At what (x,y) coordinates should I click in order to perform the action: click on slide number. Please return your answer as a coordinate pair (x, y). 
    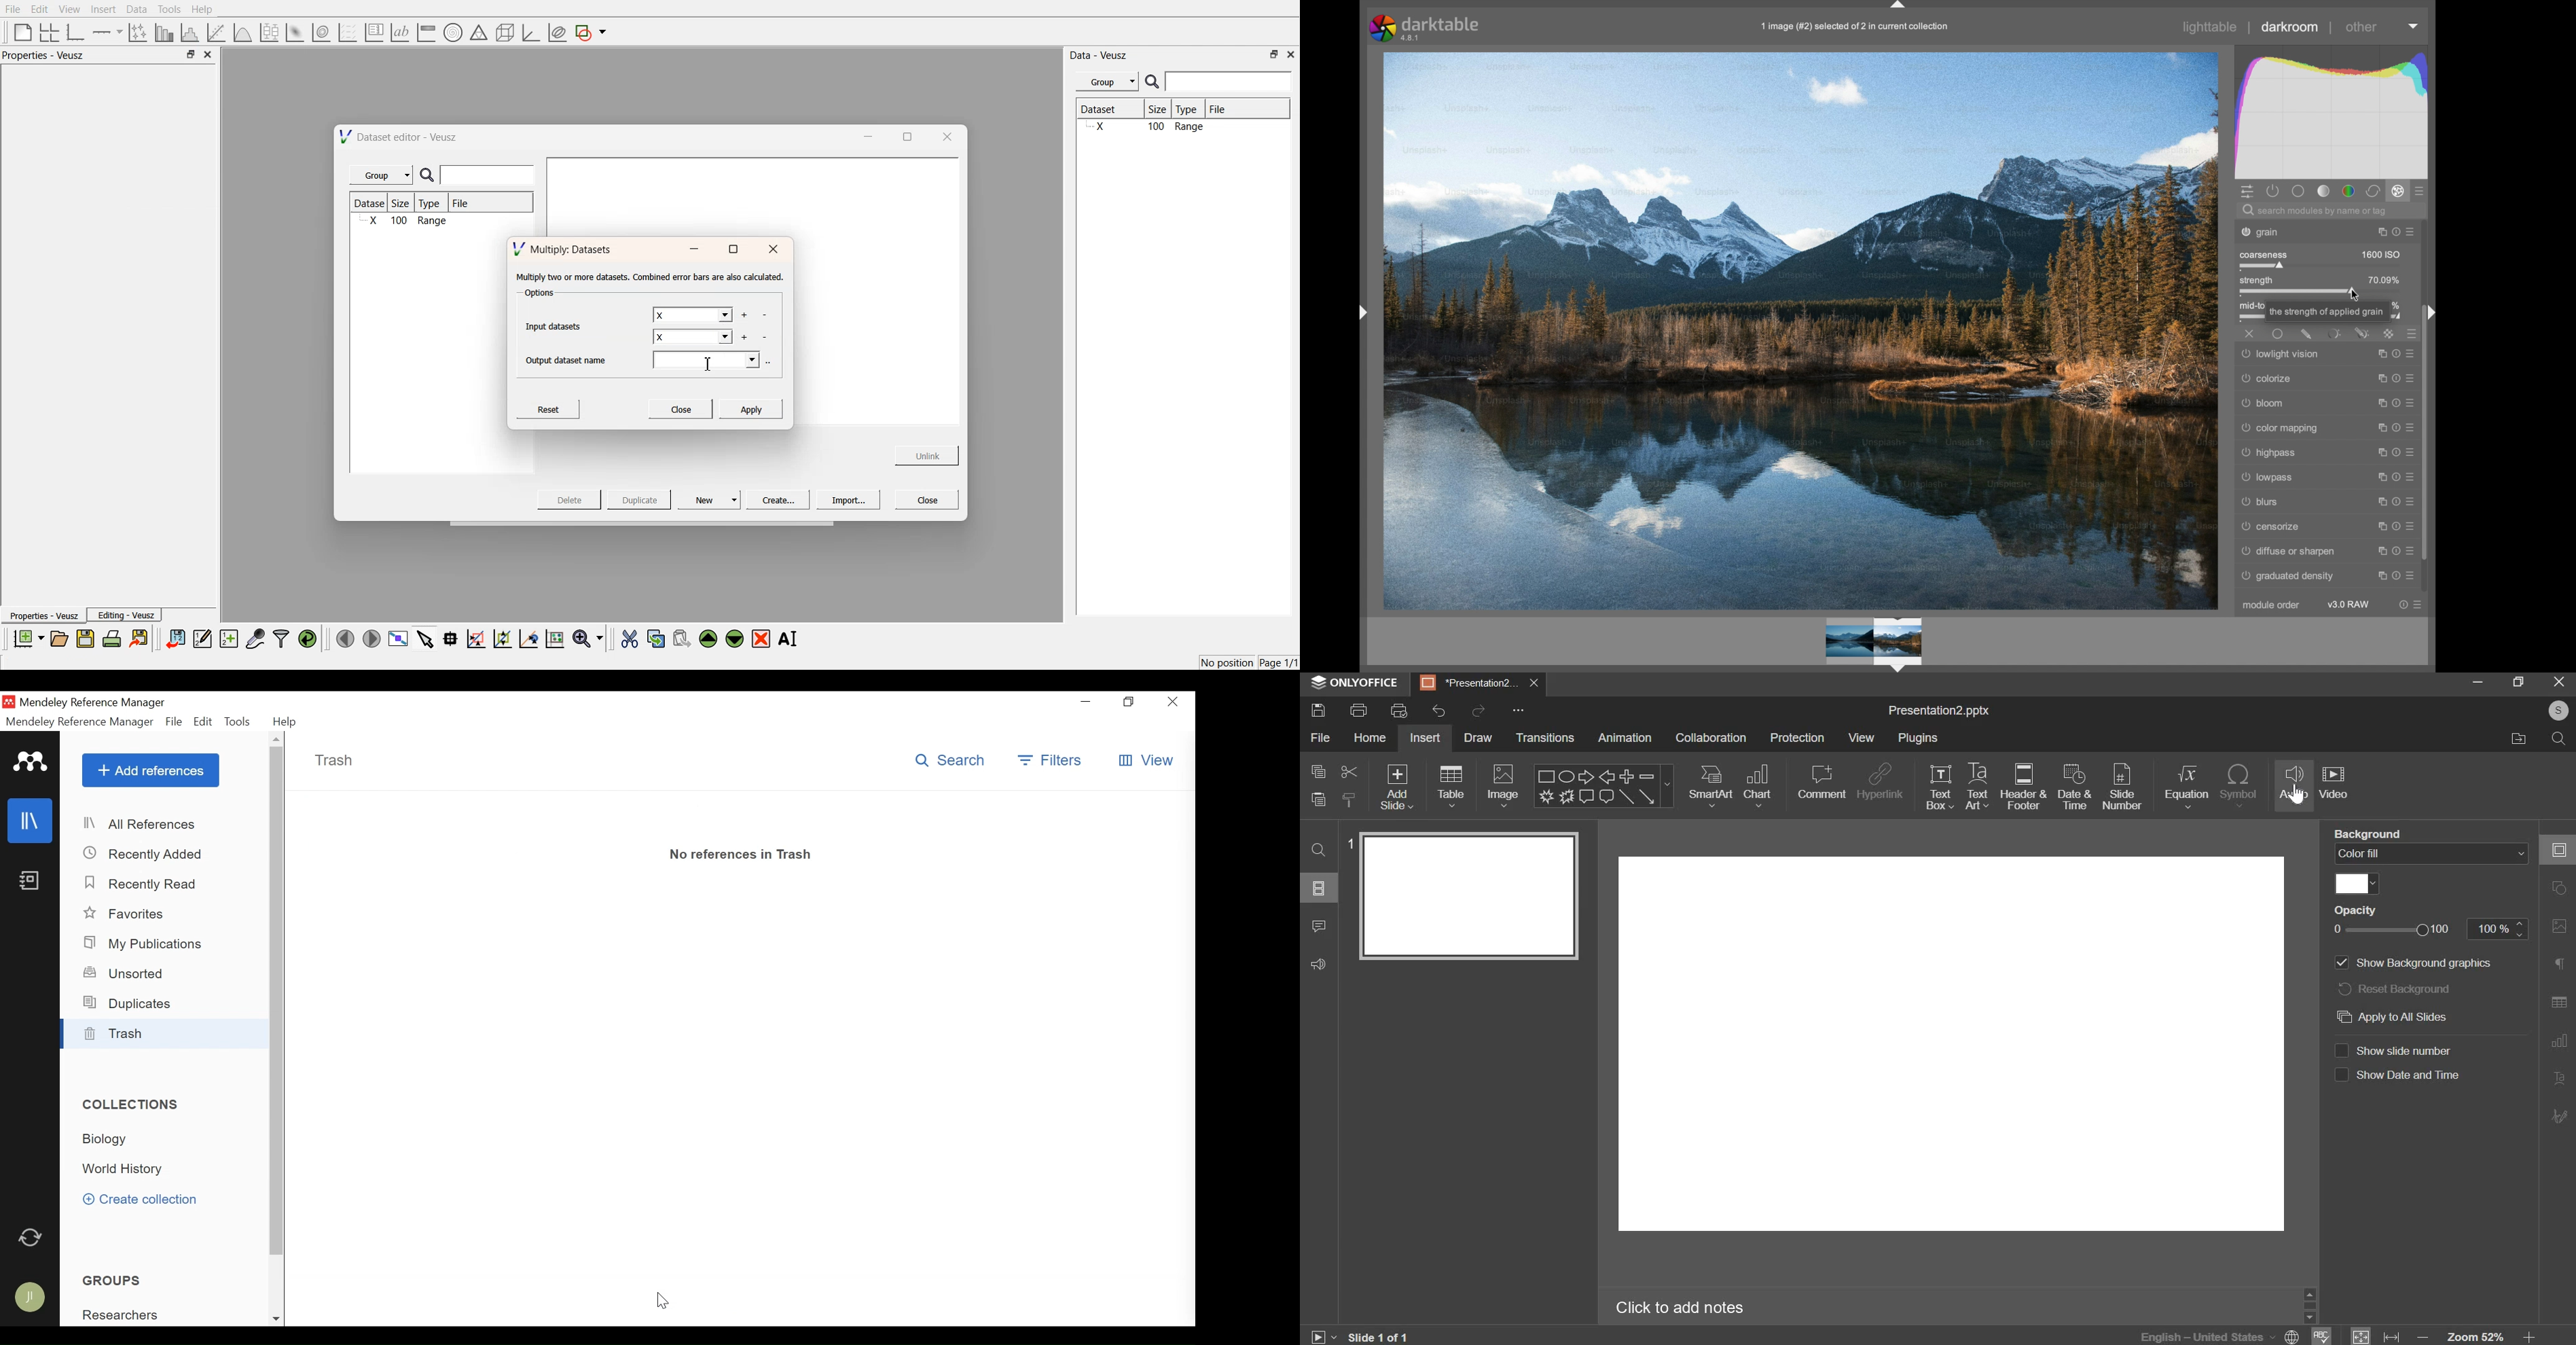
    Looking at the image, I should click on (2124, 785).